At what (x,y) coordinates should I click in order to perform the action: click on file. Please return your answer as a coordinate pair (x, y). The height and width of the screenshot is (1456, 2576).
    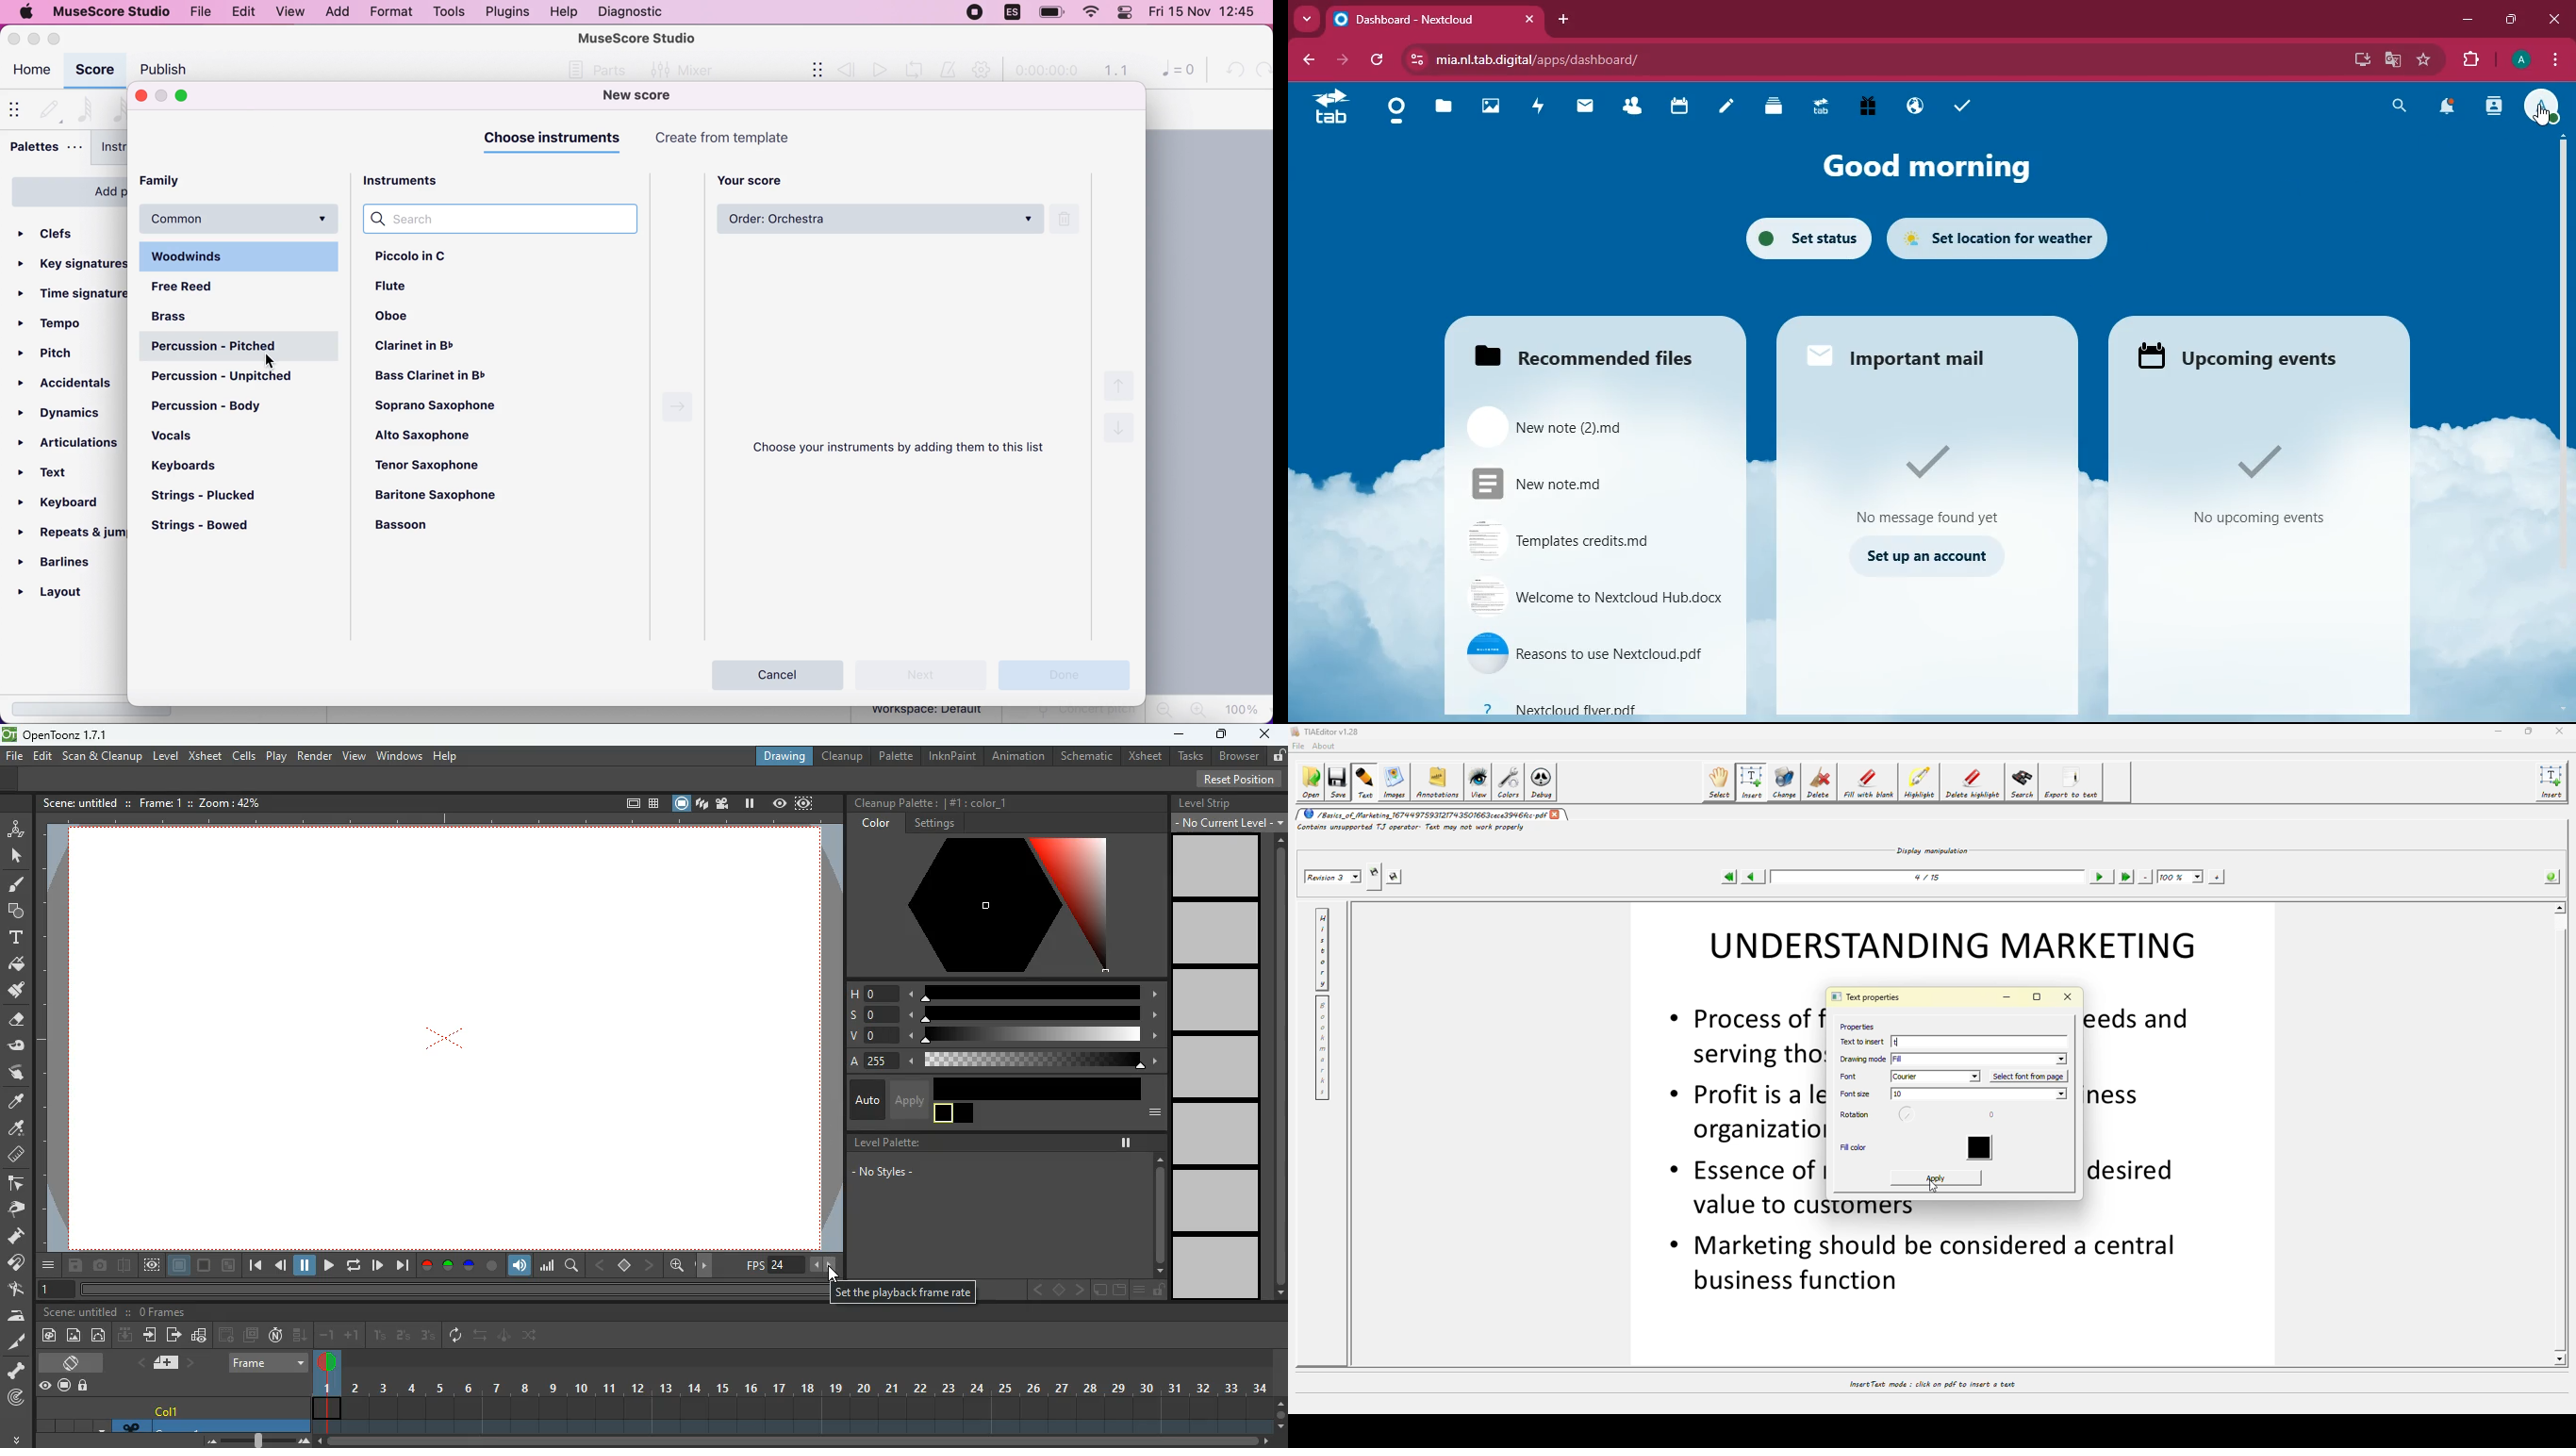
    Looking at the image, I should click on (1582, 542).